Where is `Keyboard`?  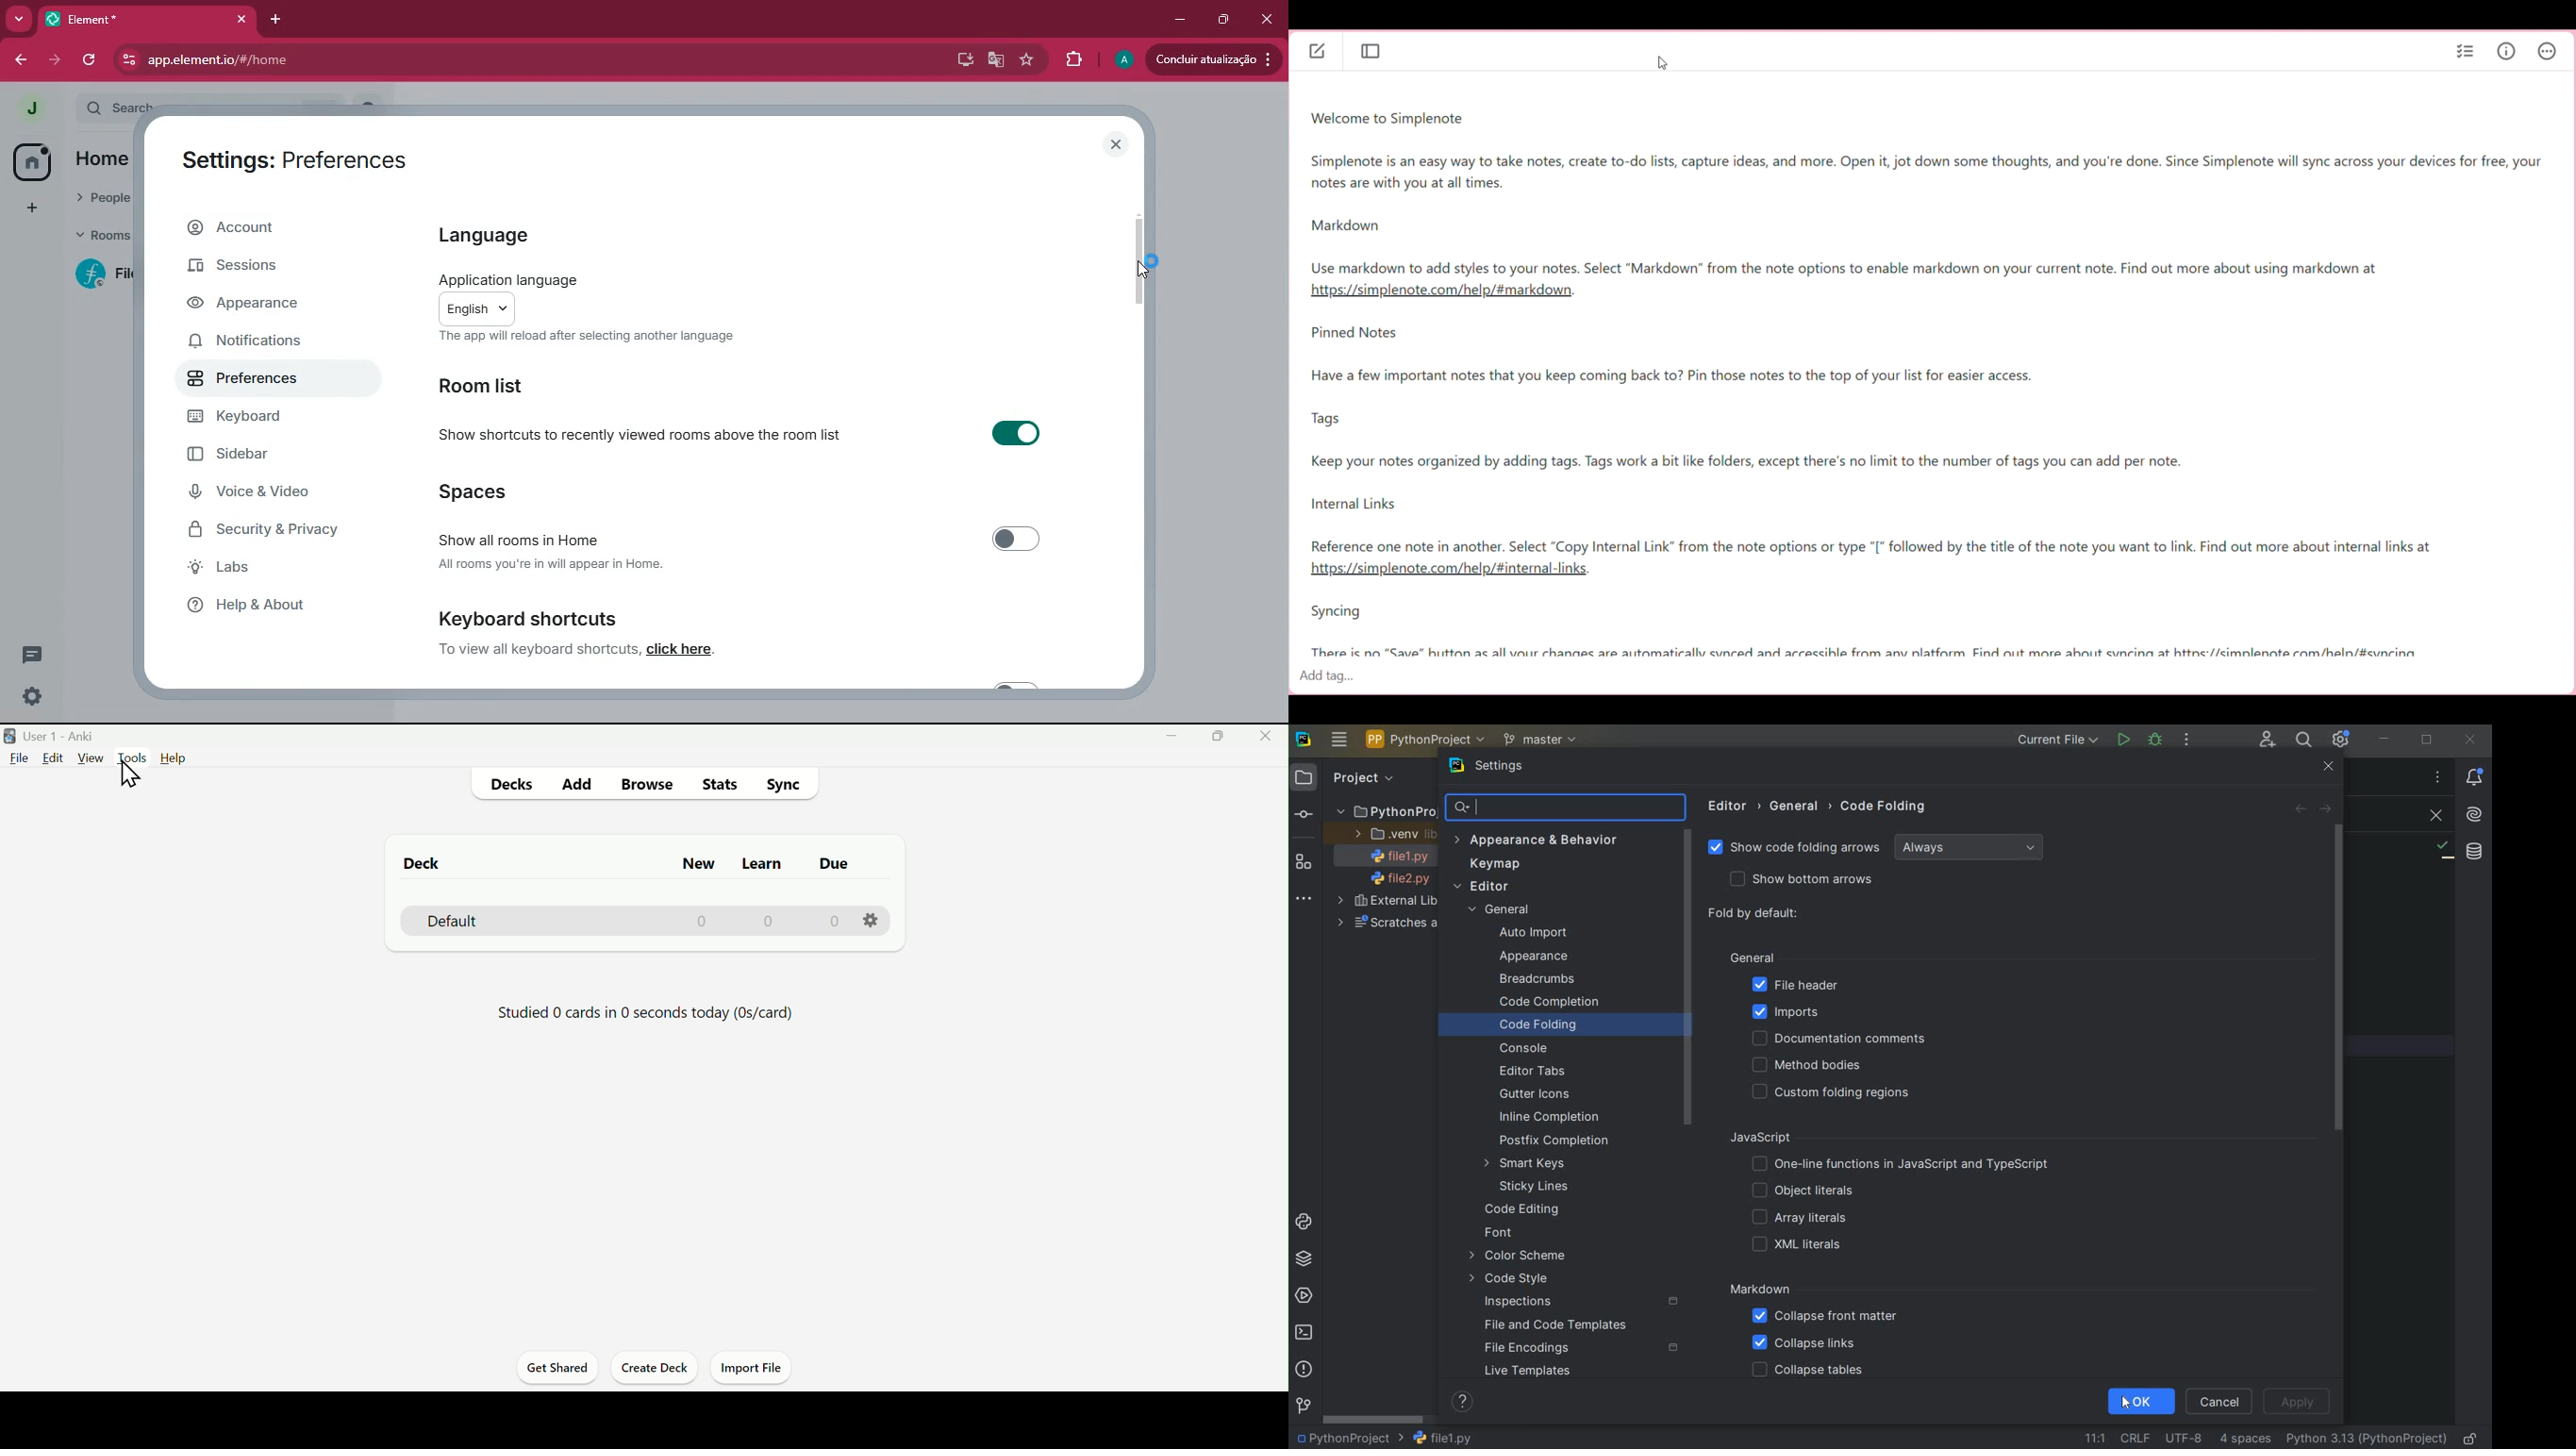
Keyboard is located at coordinates (256, 417).